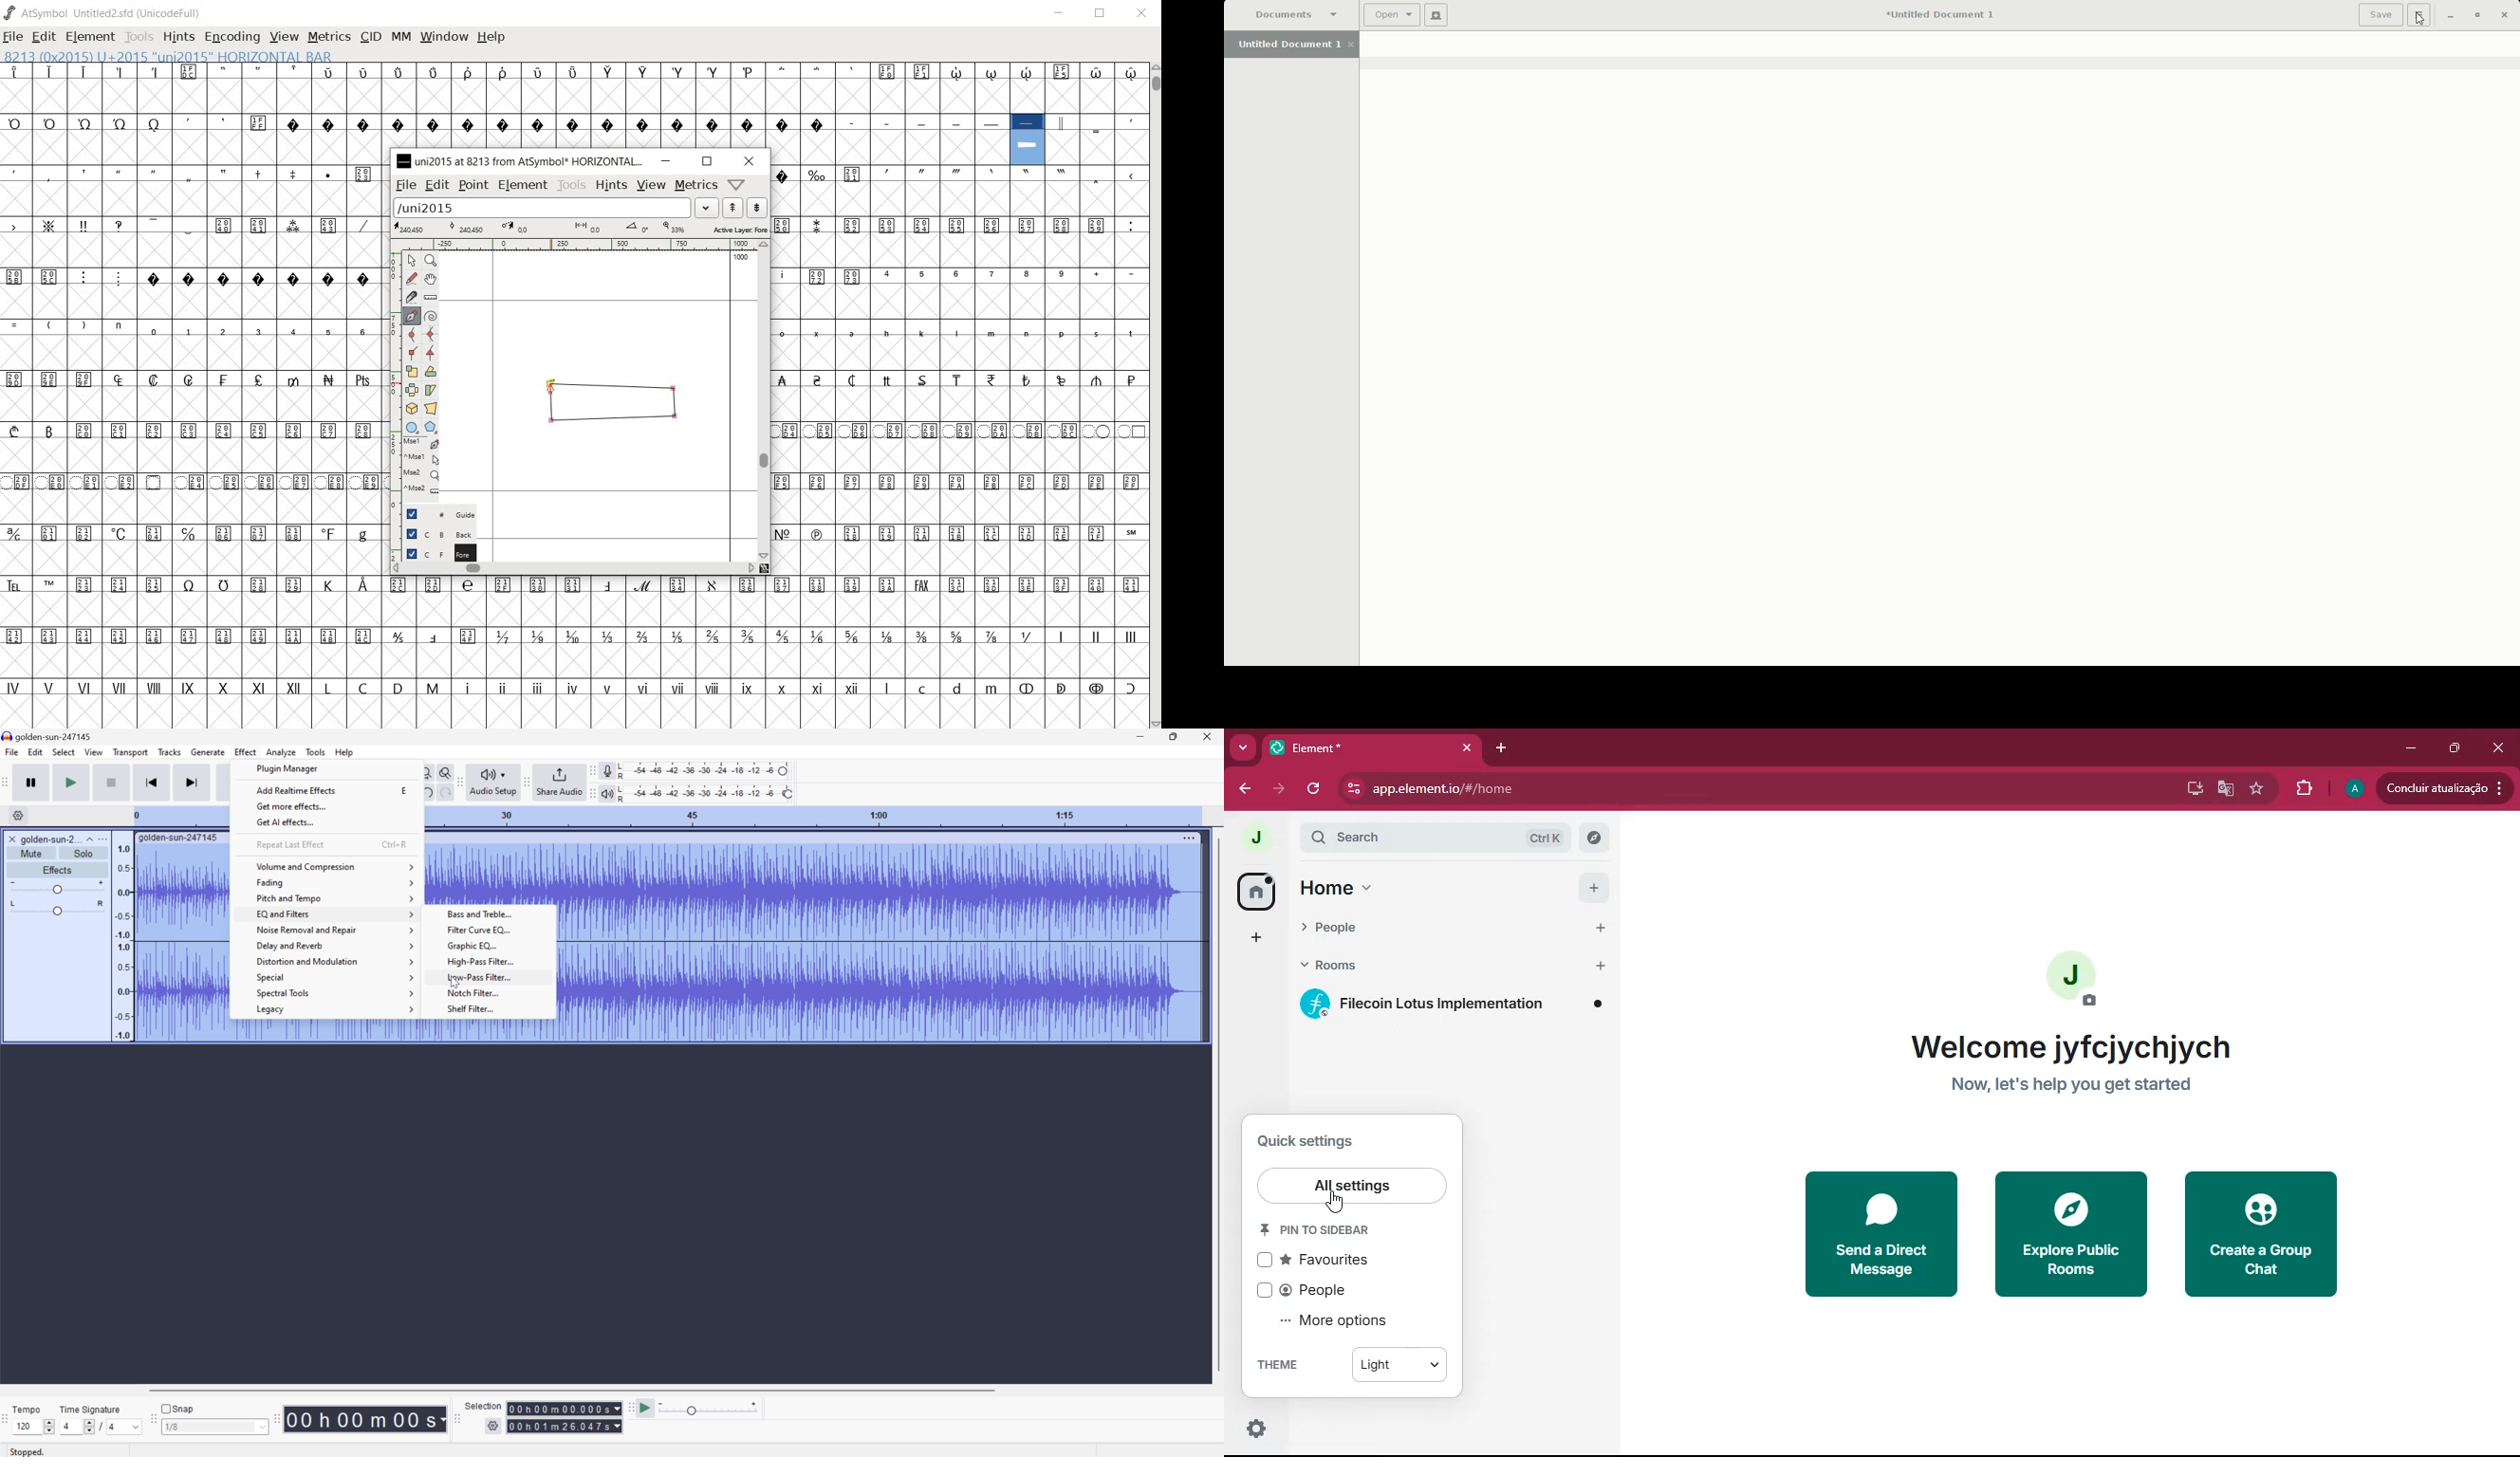  I want to click on Guide, so click(432, 514).